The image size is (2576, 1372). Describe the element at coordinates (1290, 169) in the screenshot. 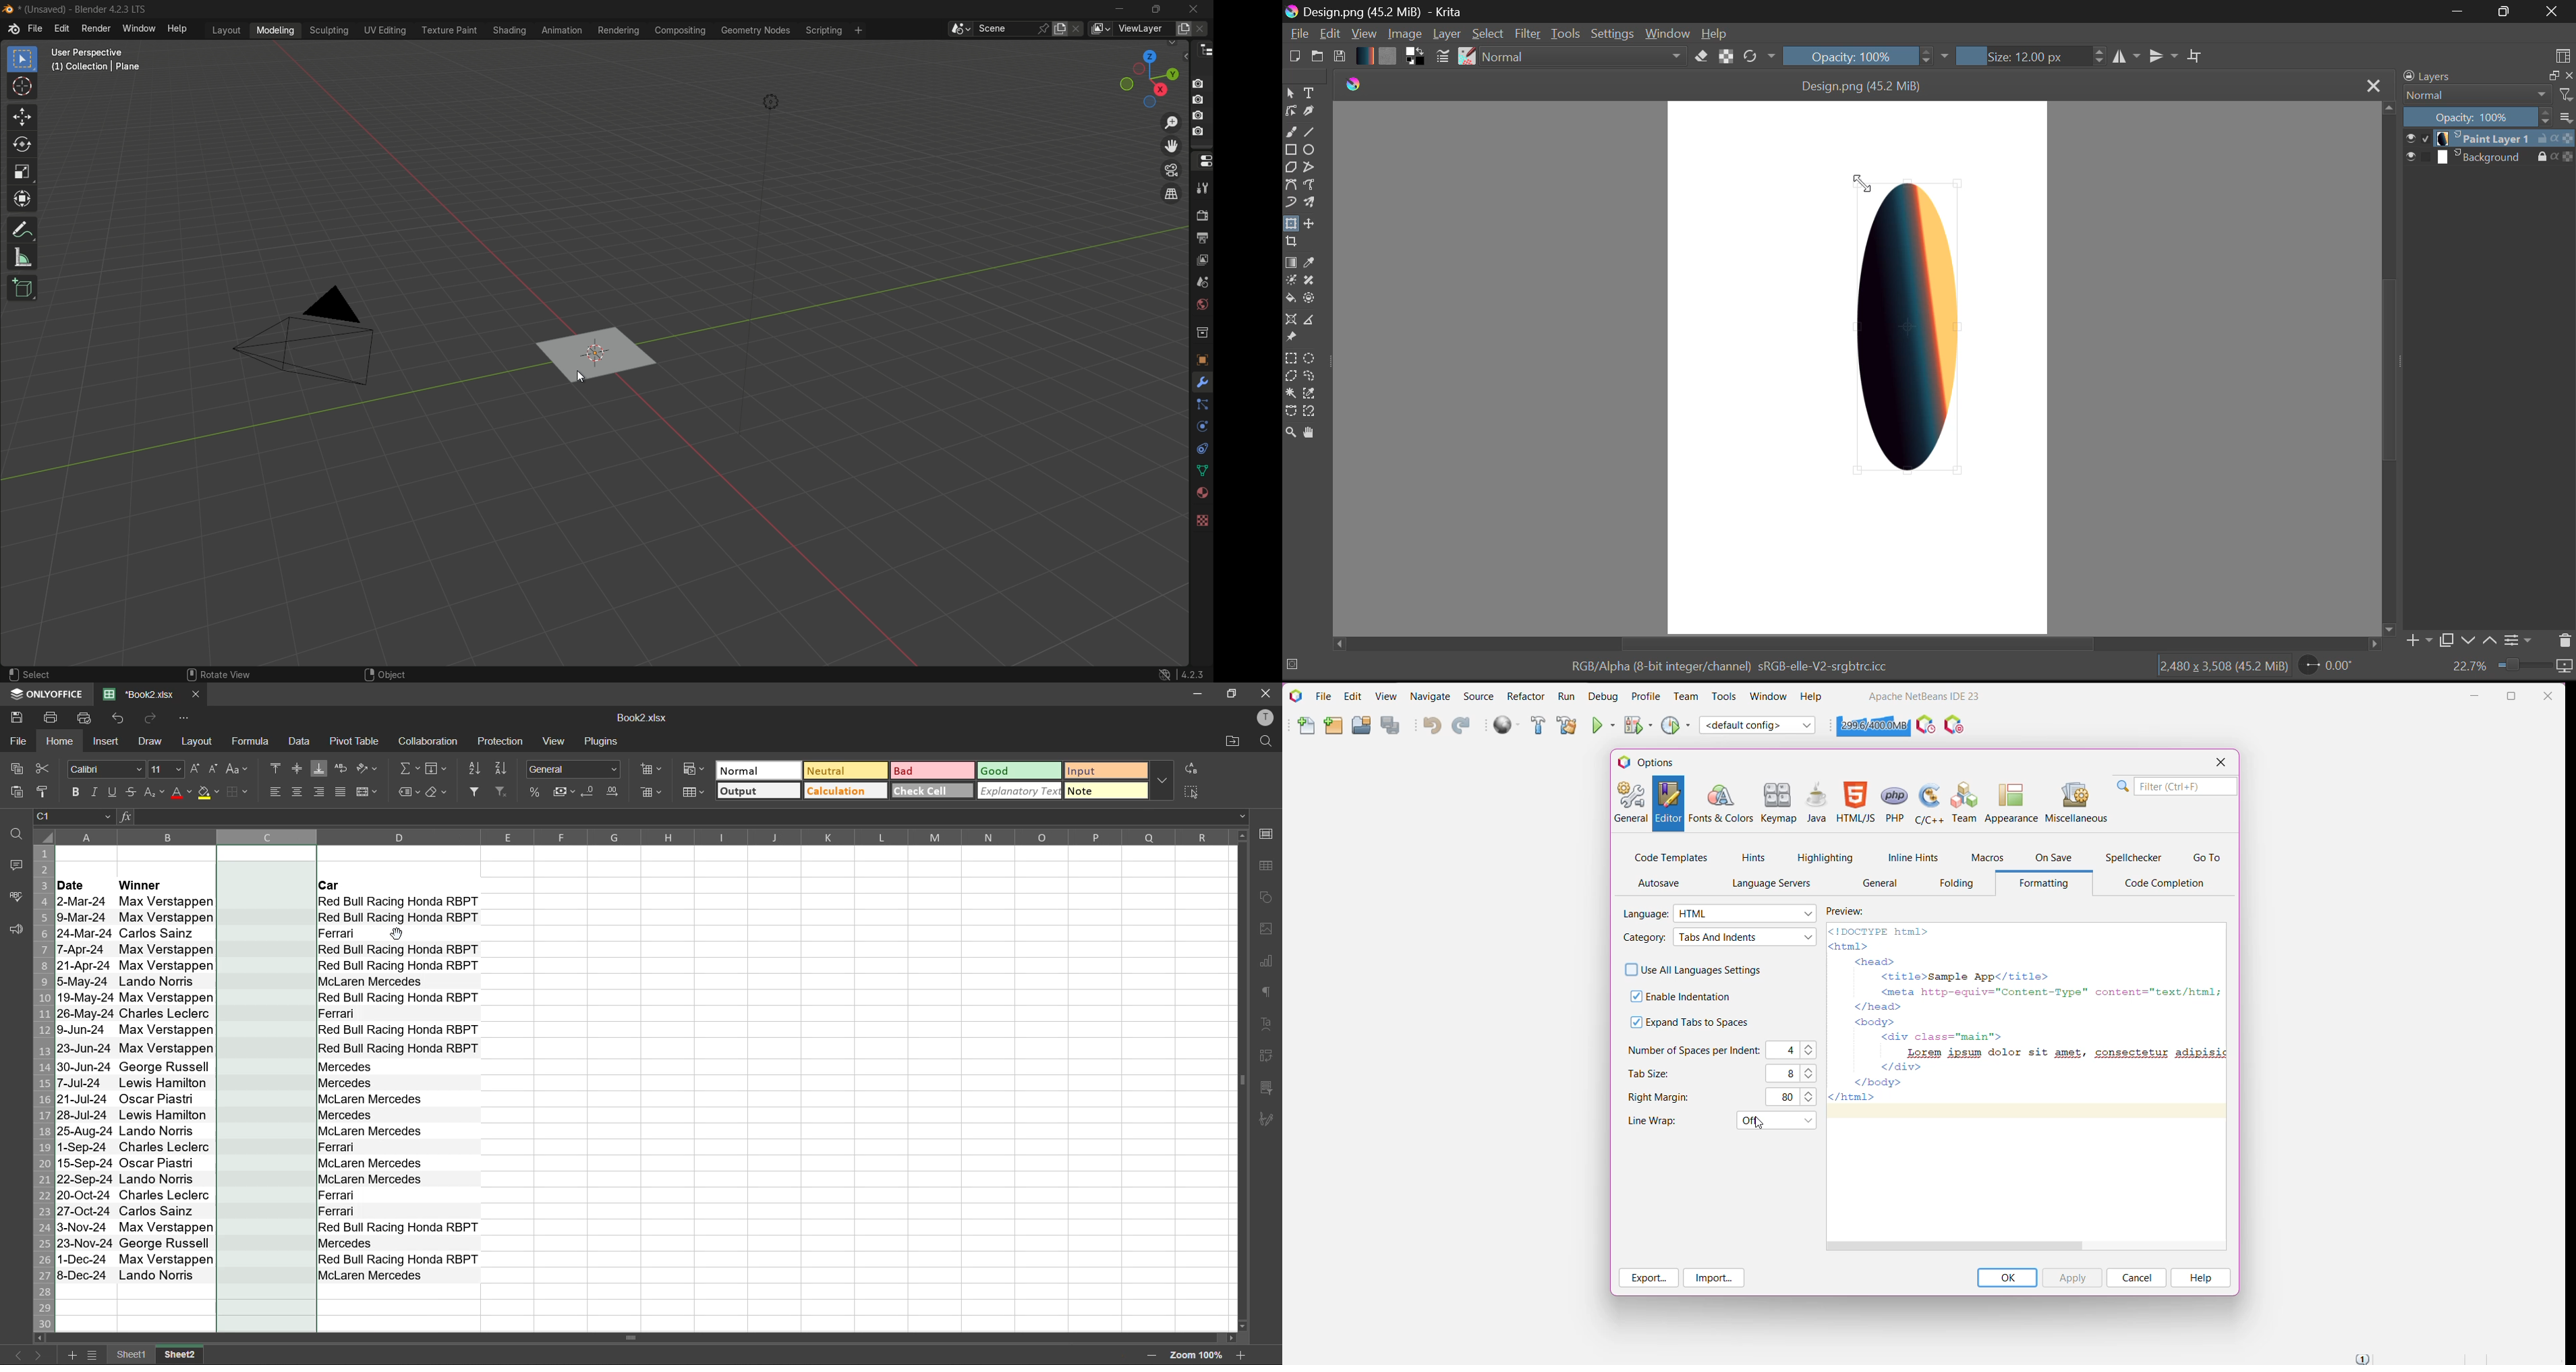

I see `Polygon` at that location.